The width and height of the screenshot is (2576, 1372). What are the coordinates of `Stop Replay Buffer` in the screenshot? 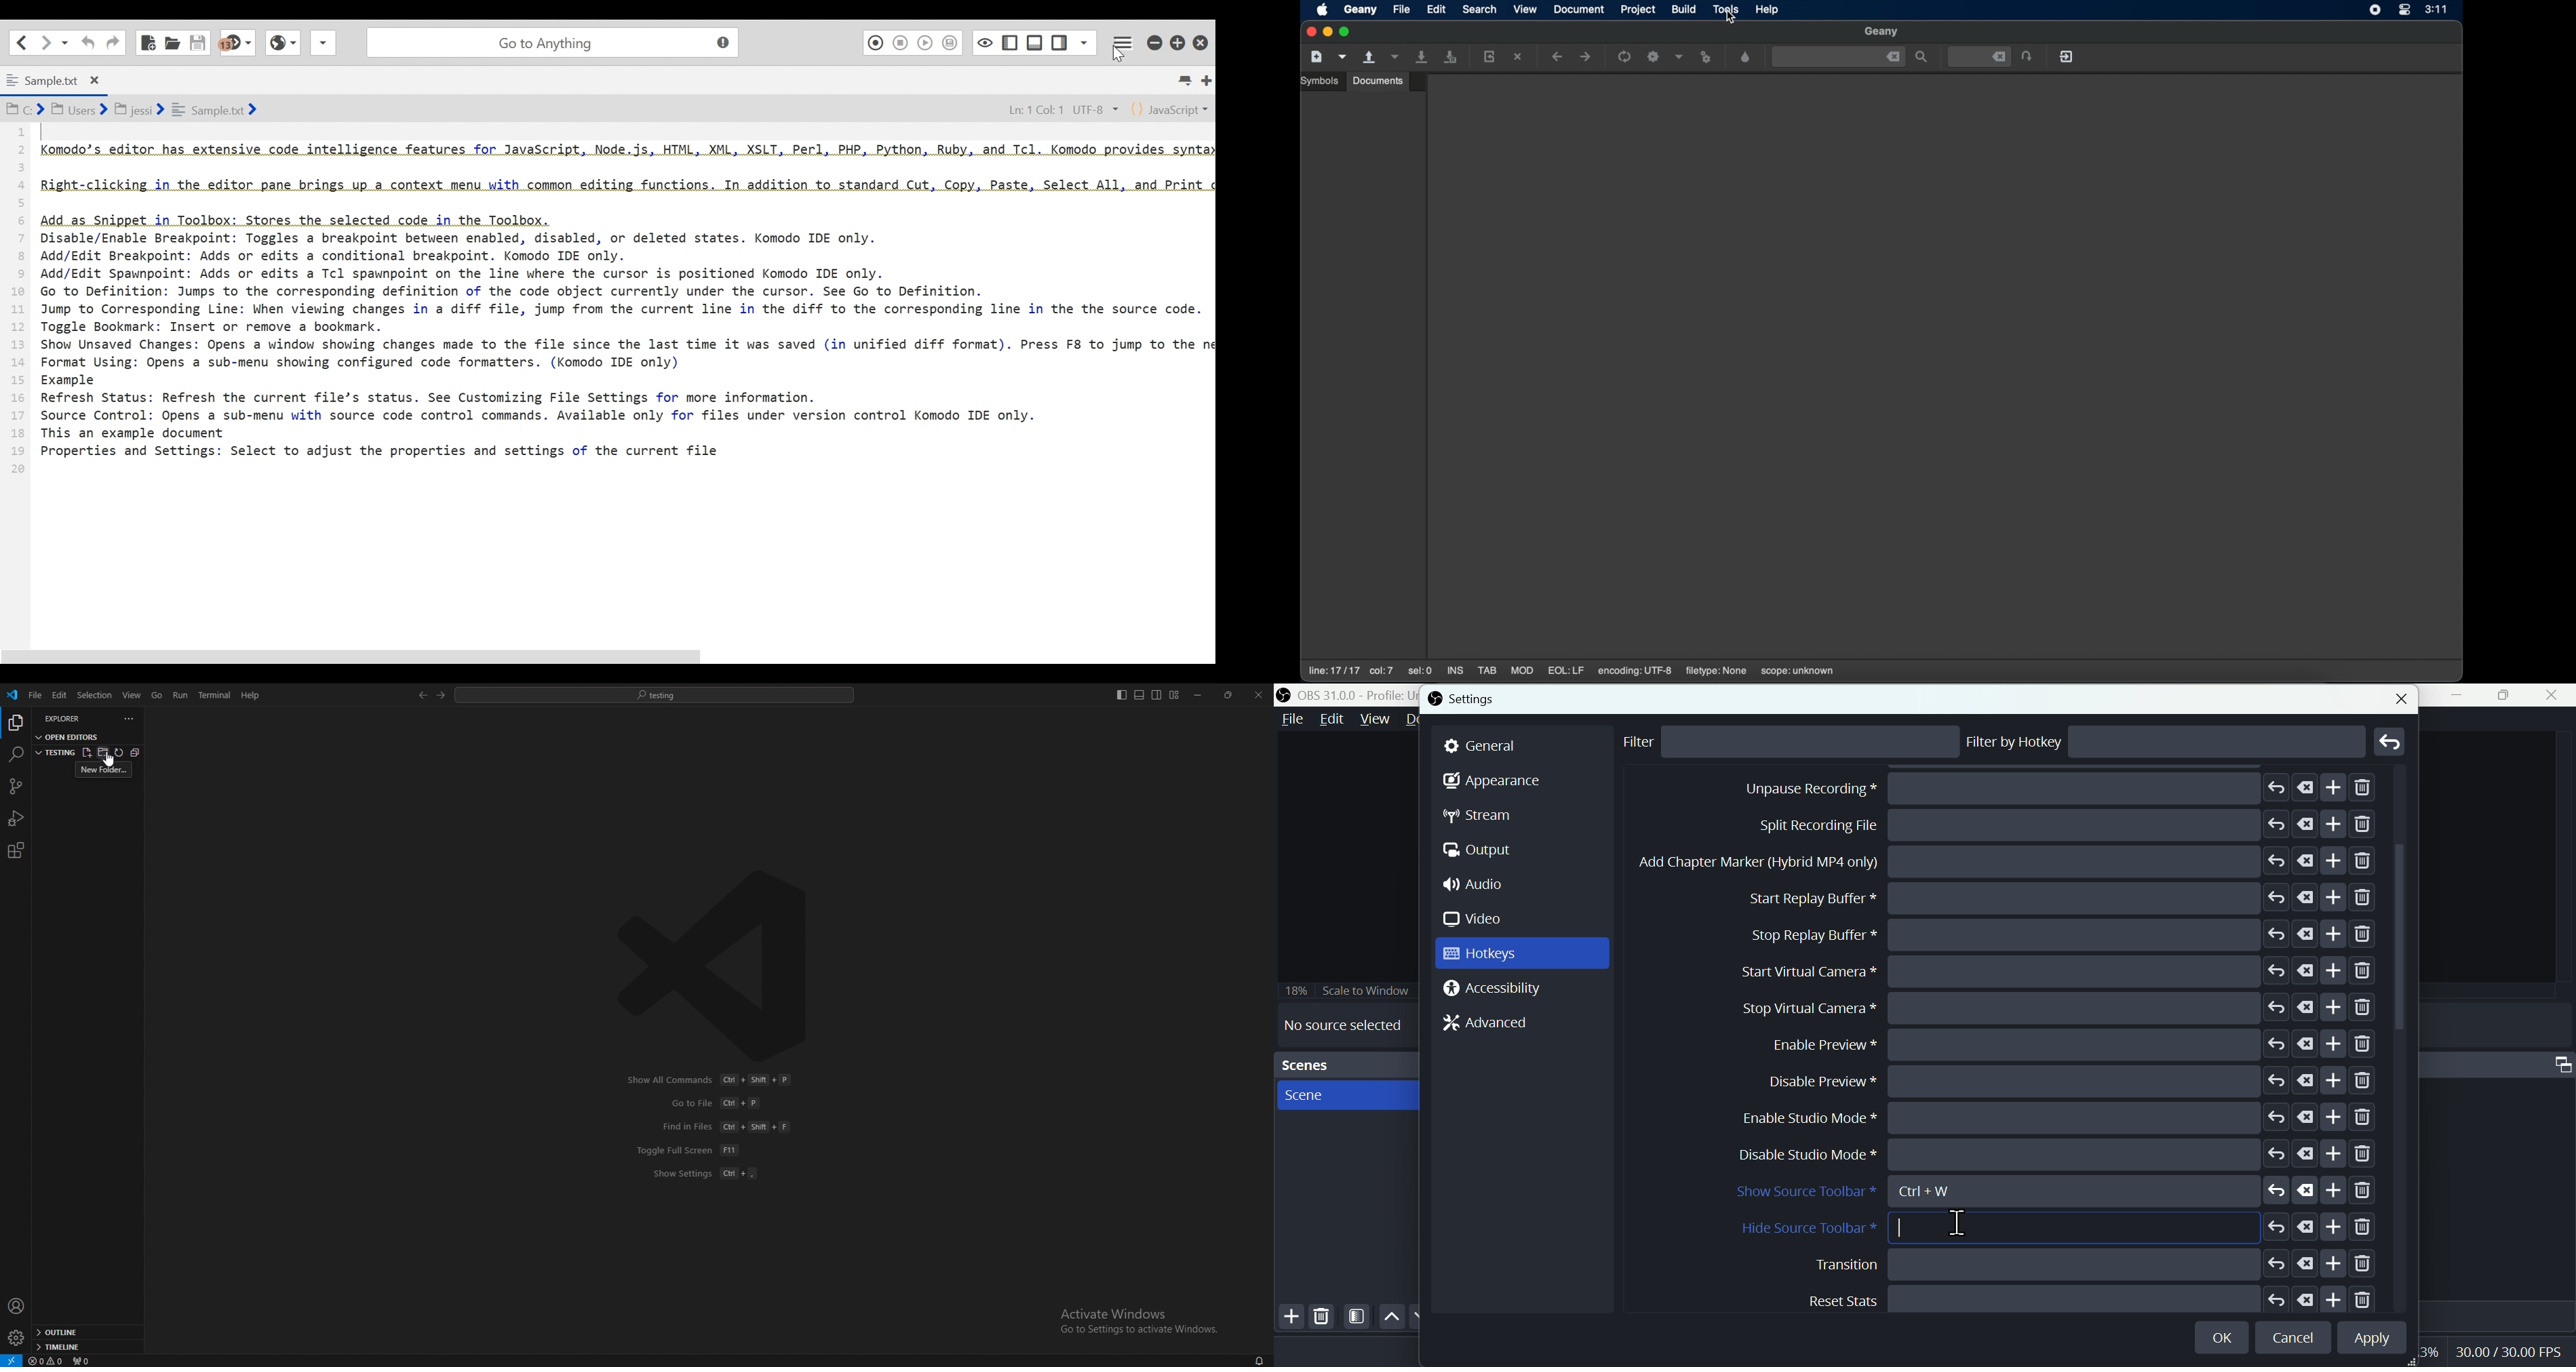 It's located at (2063, 1081).